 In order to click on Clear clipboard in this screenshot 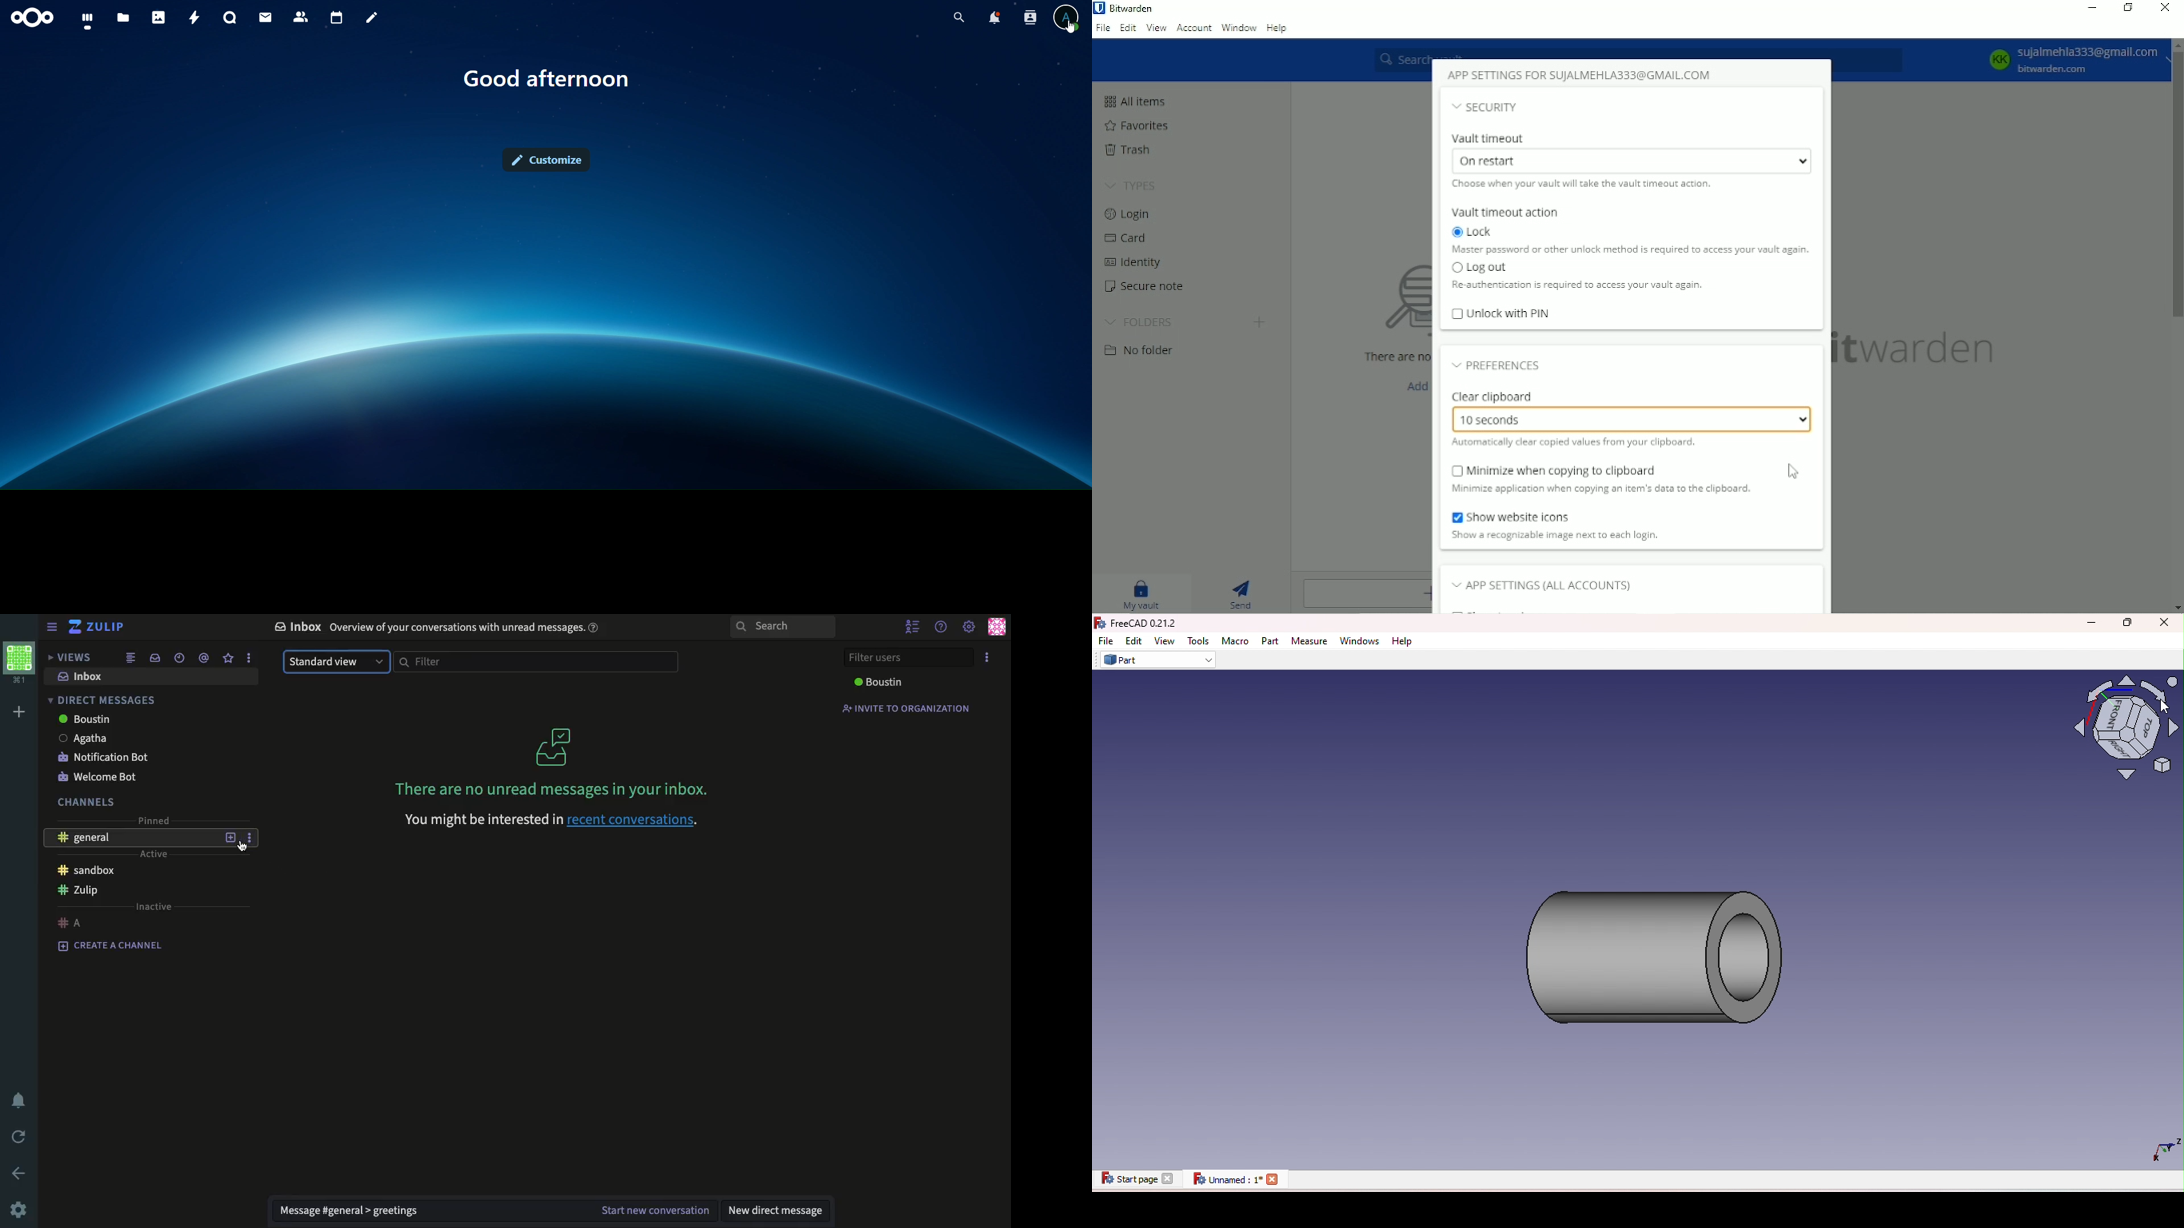, I will do `click(1496, 395)`.